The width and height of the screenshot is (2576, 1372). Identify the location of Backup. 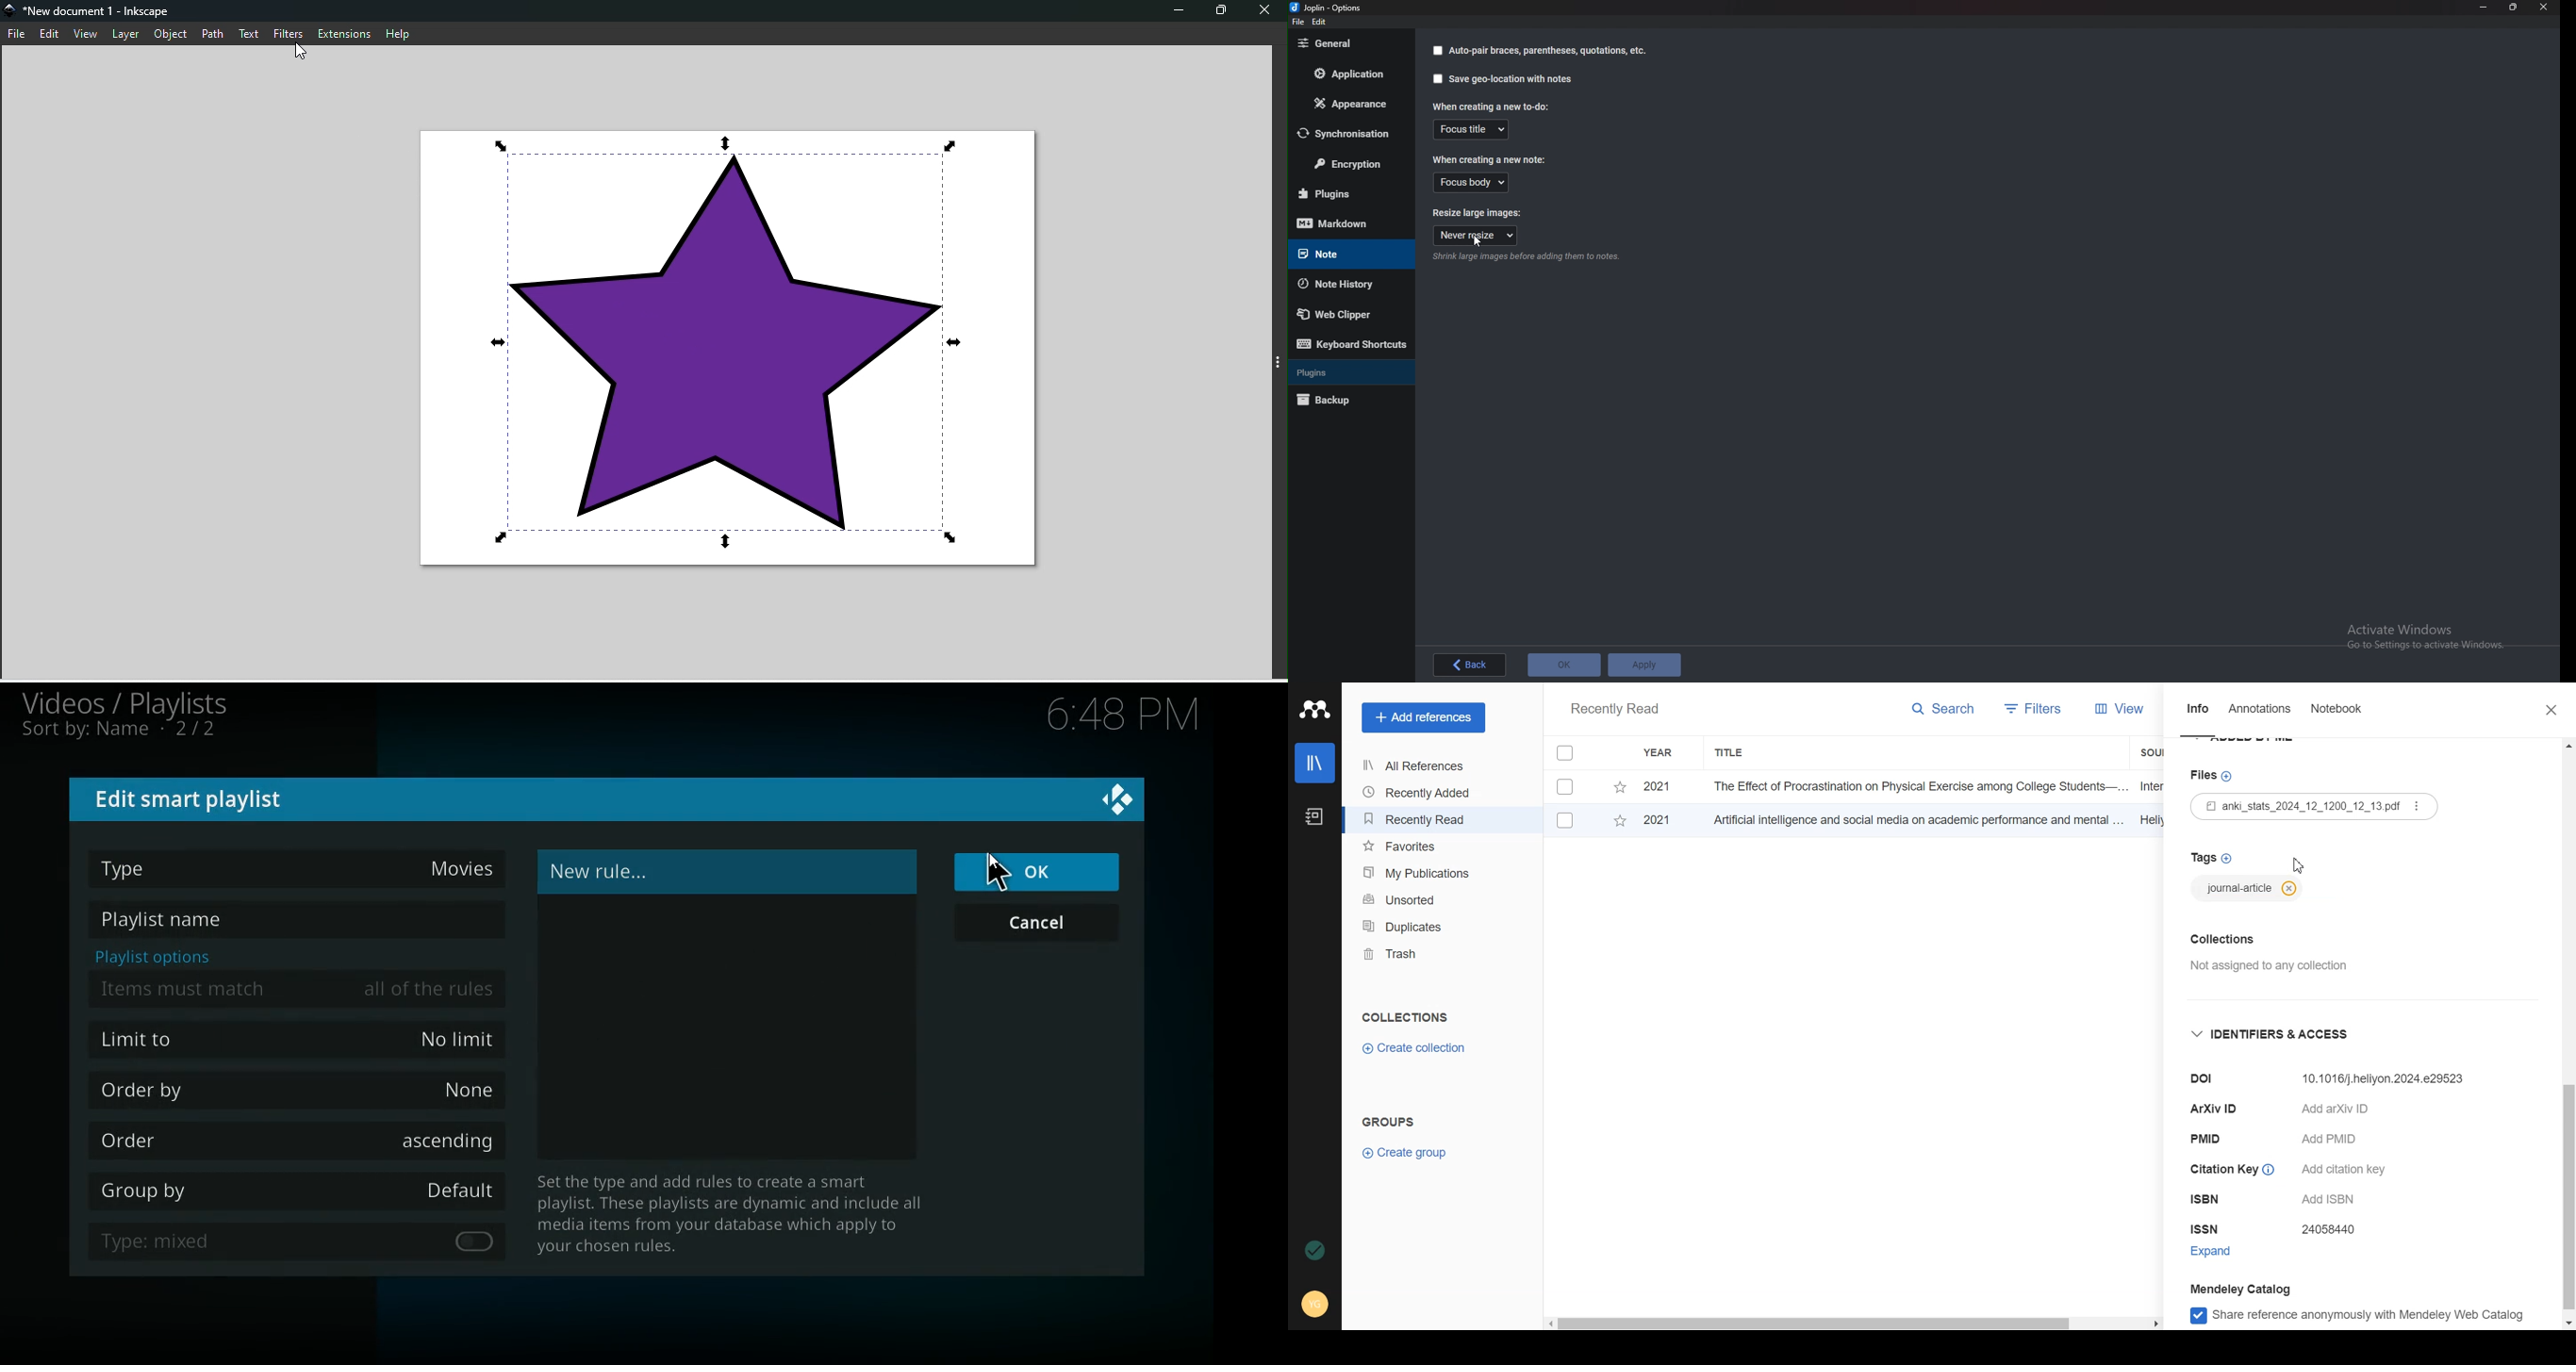
(1343, 400).